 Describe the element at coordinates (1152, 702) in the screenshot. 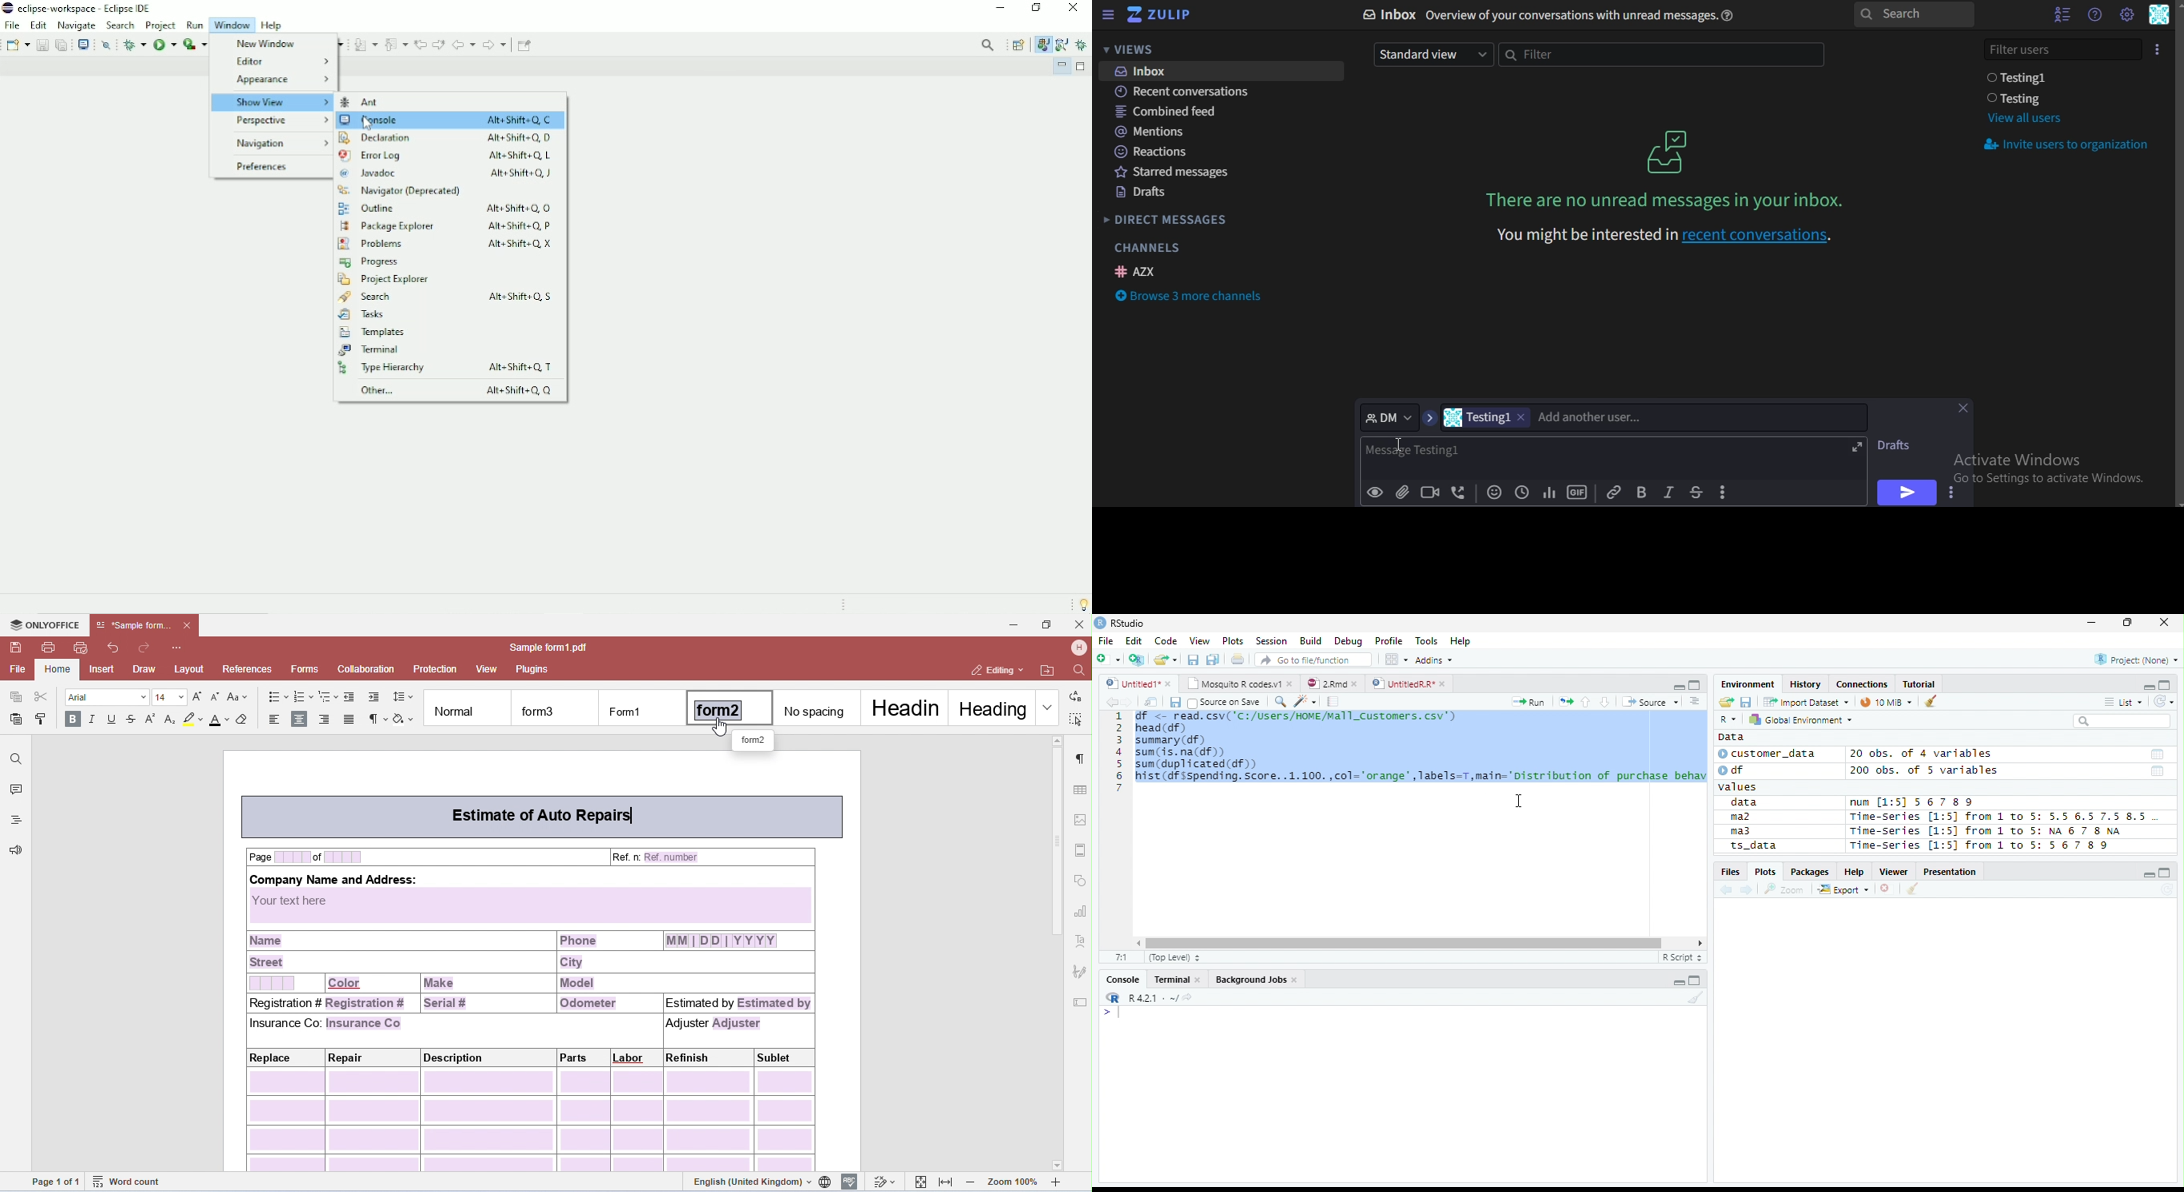

I see `Show in new window` at that location.